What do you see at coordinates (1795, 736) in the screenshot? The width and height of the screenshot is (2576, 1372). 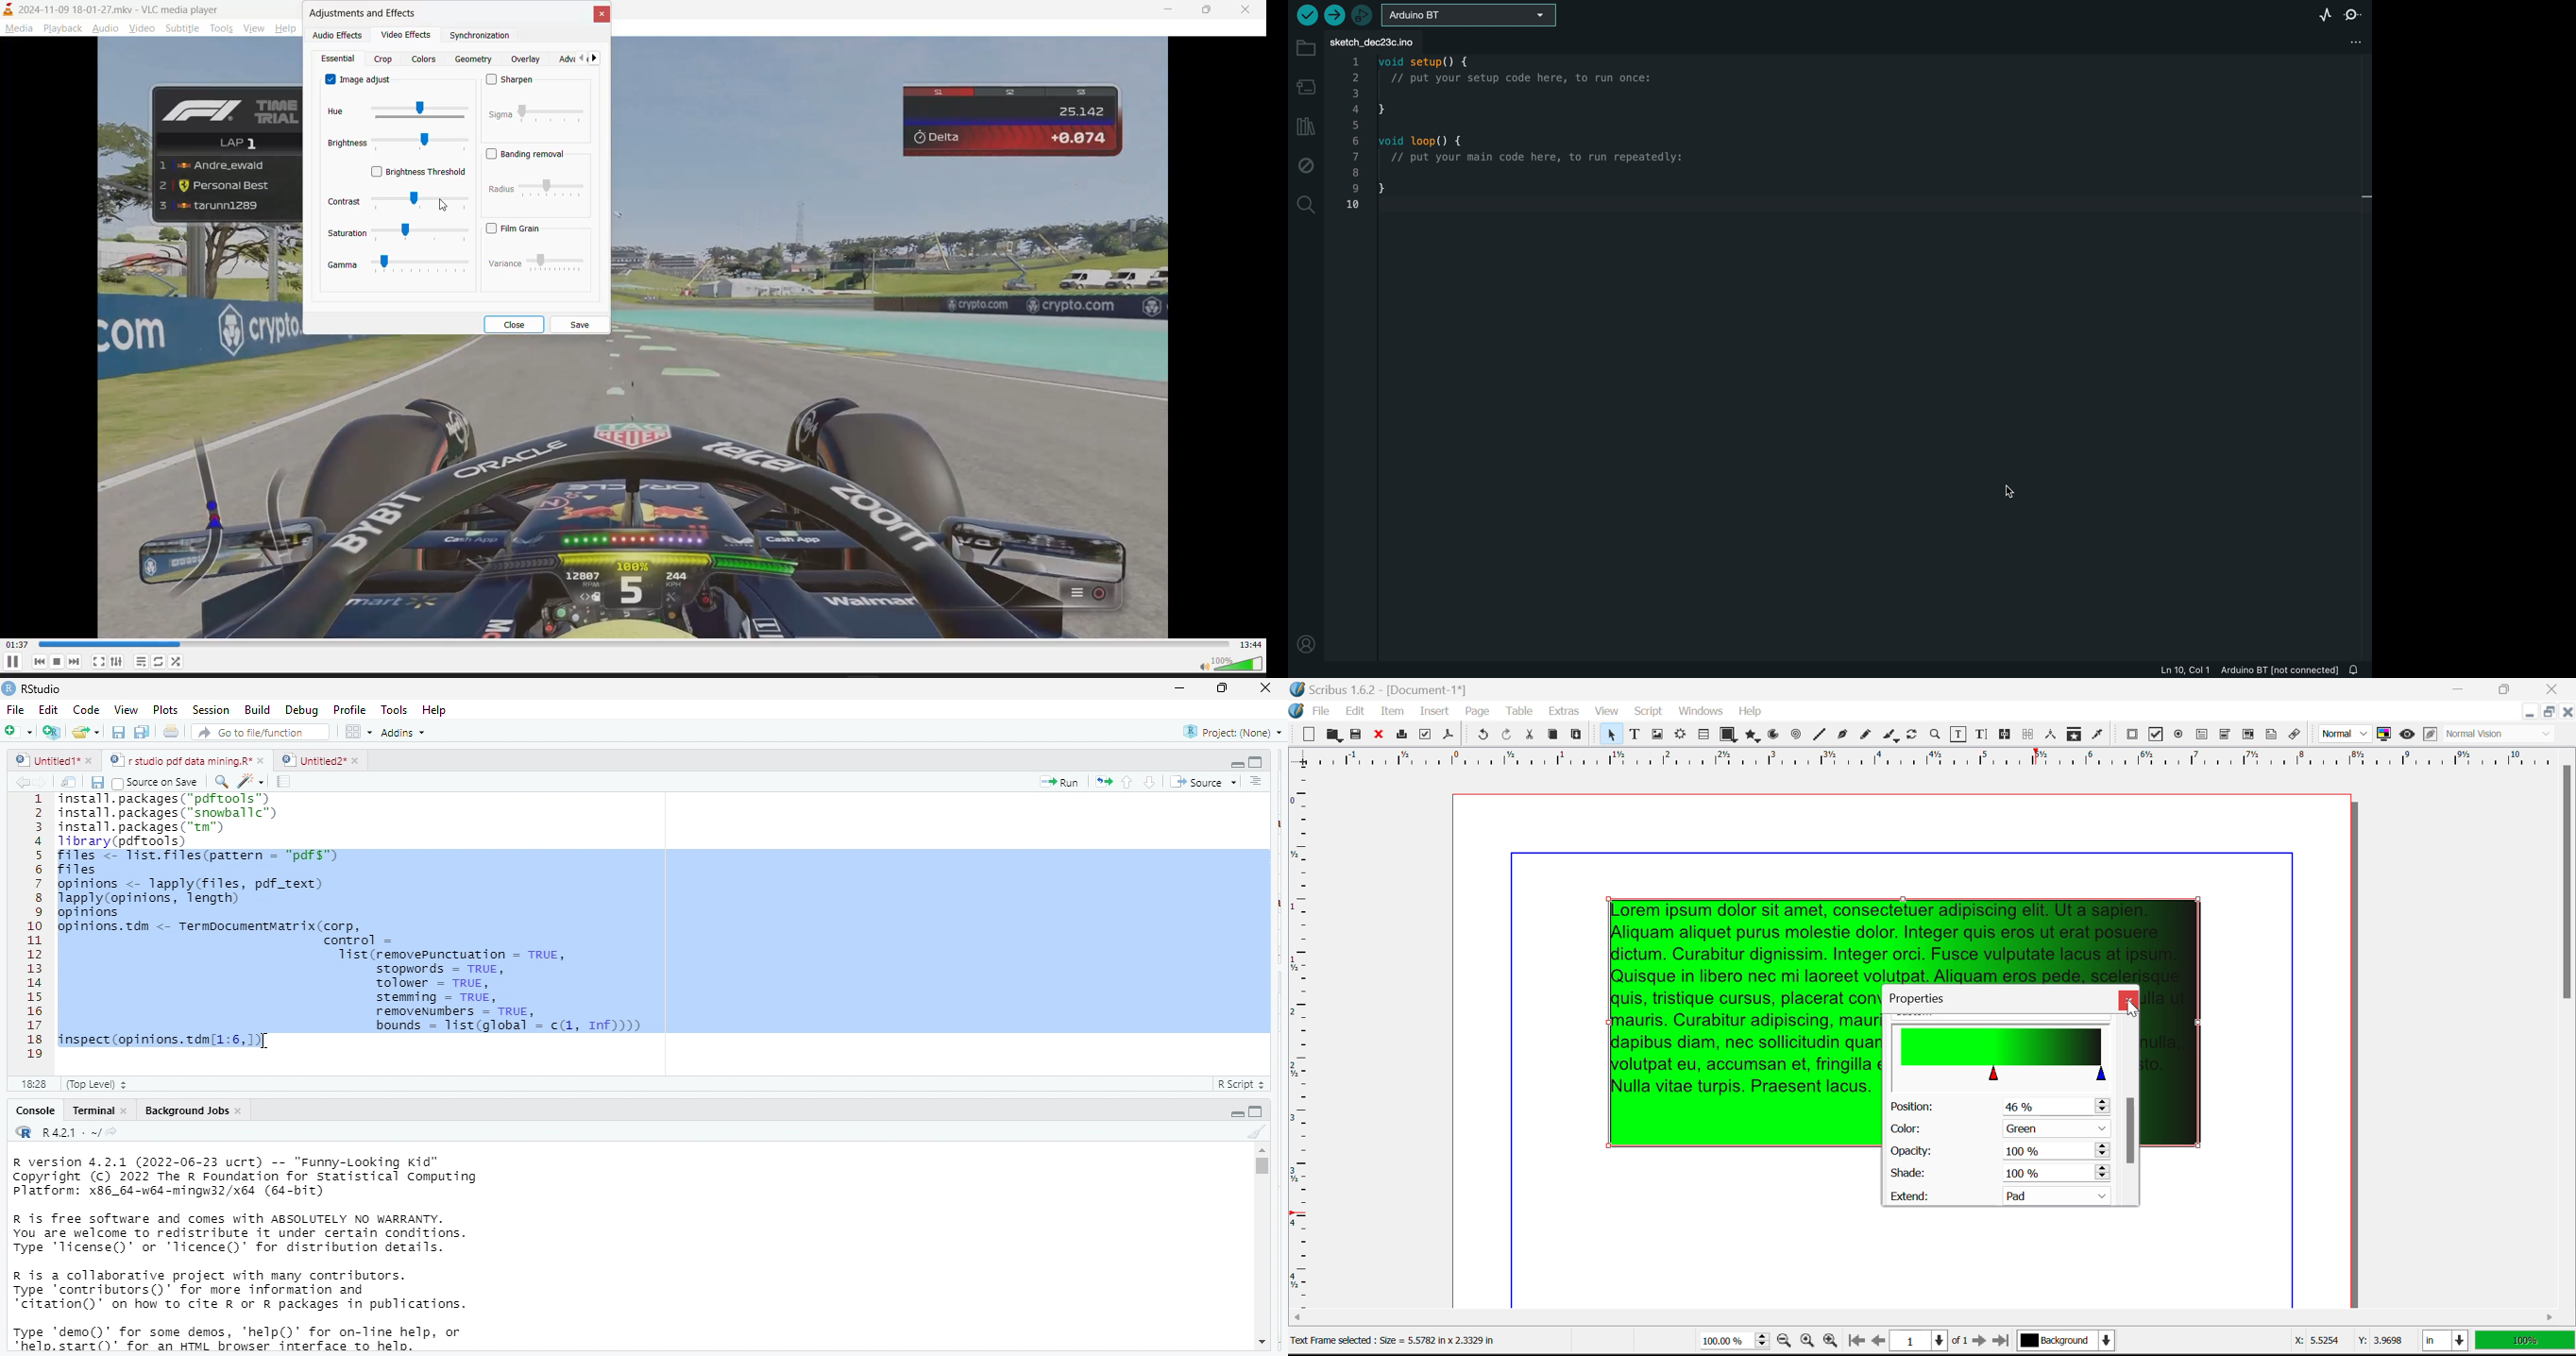 I see `Spirals` at bounding box center [1795, 736].